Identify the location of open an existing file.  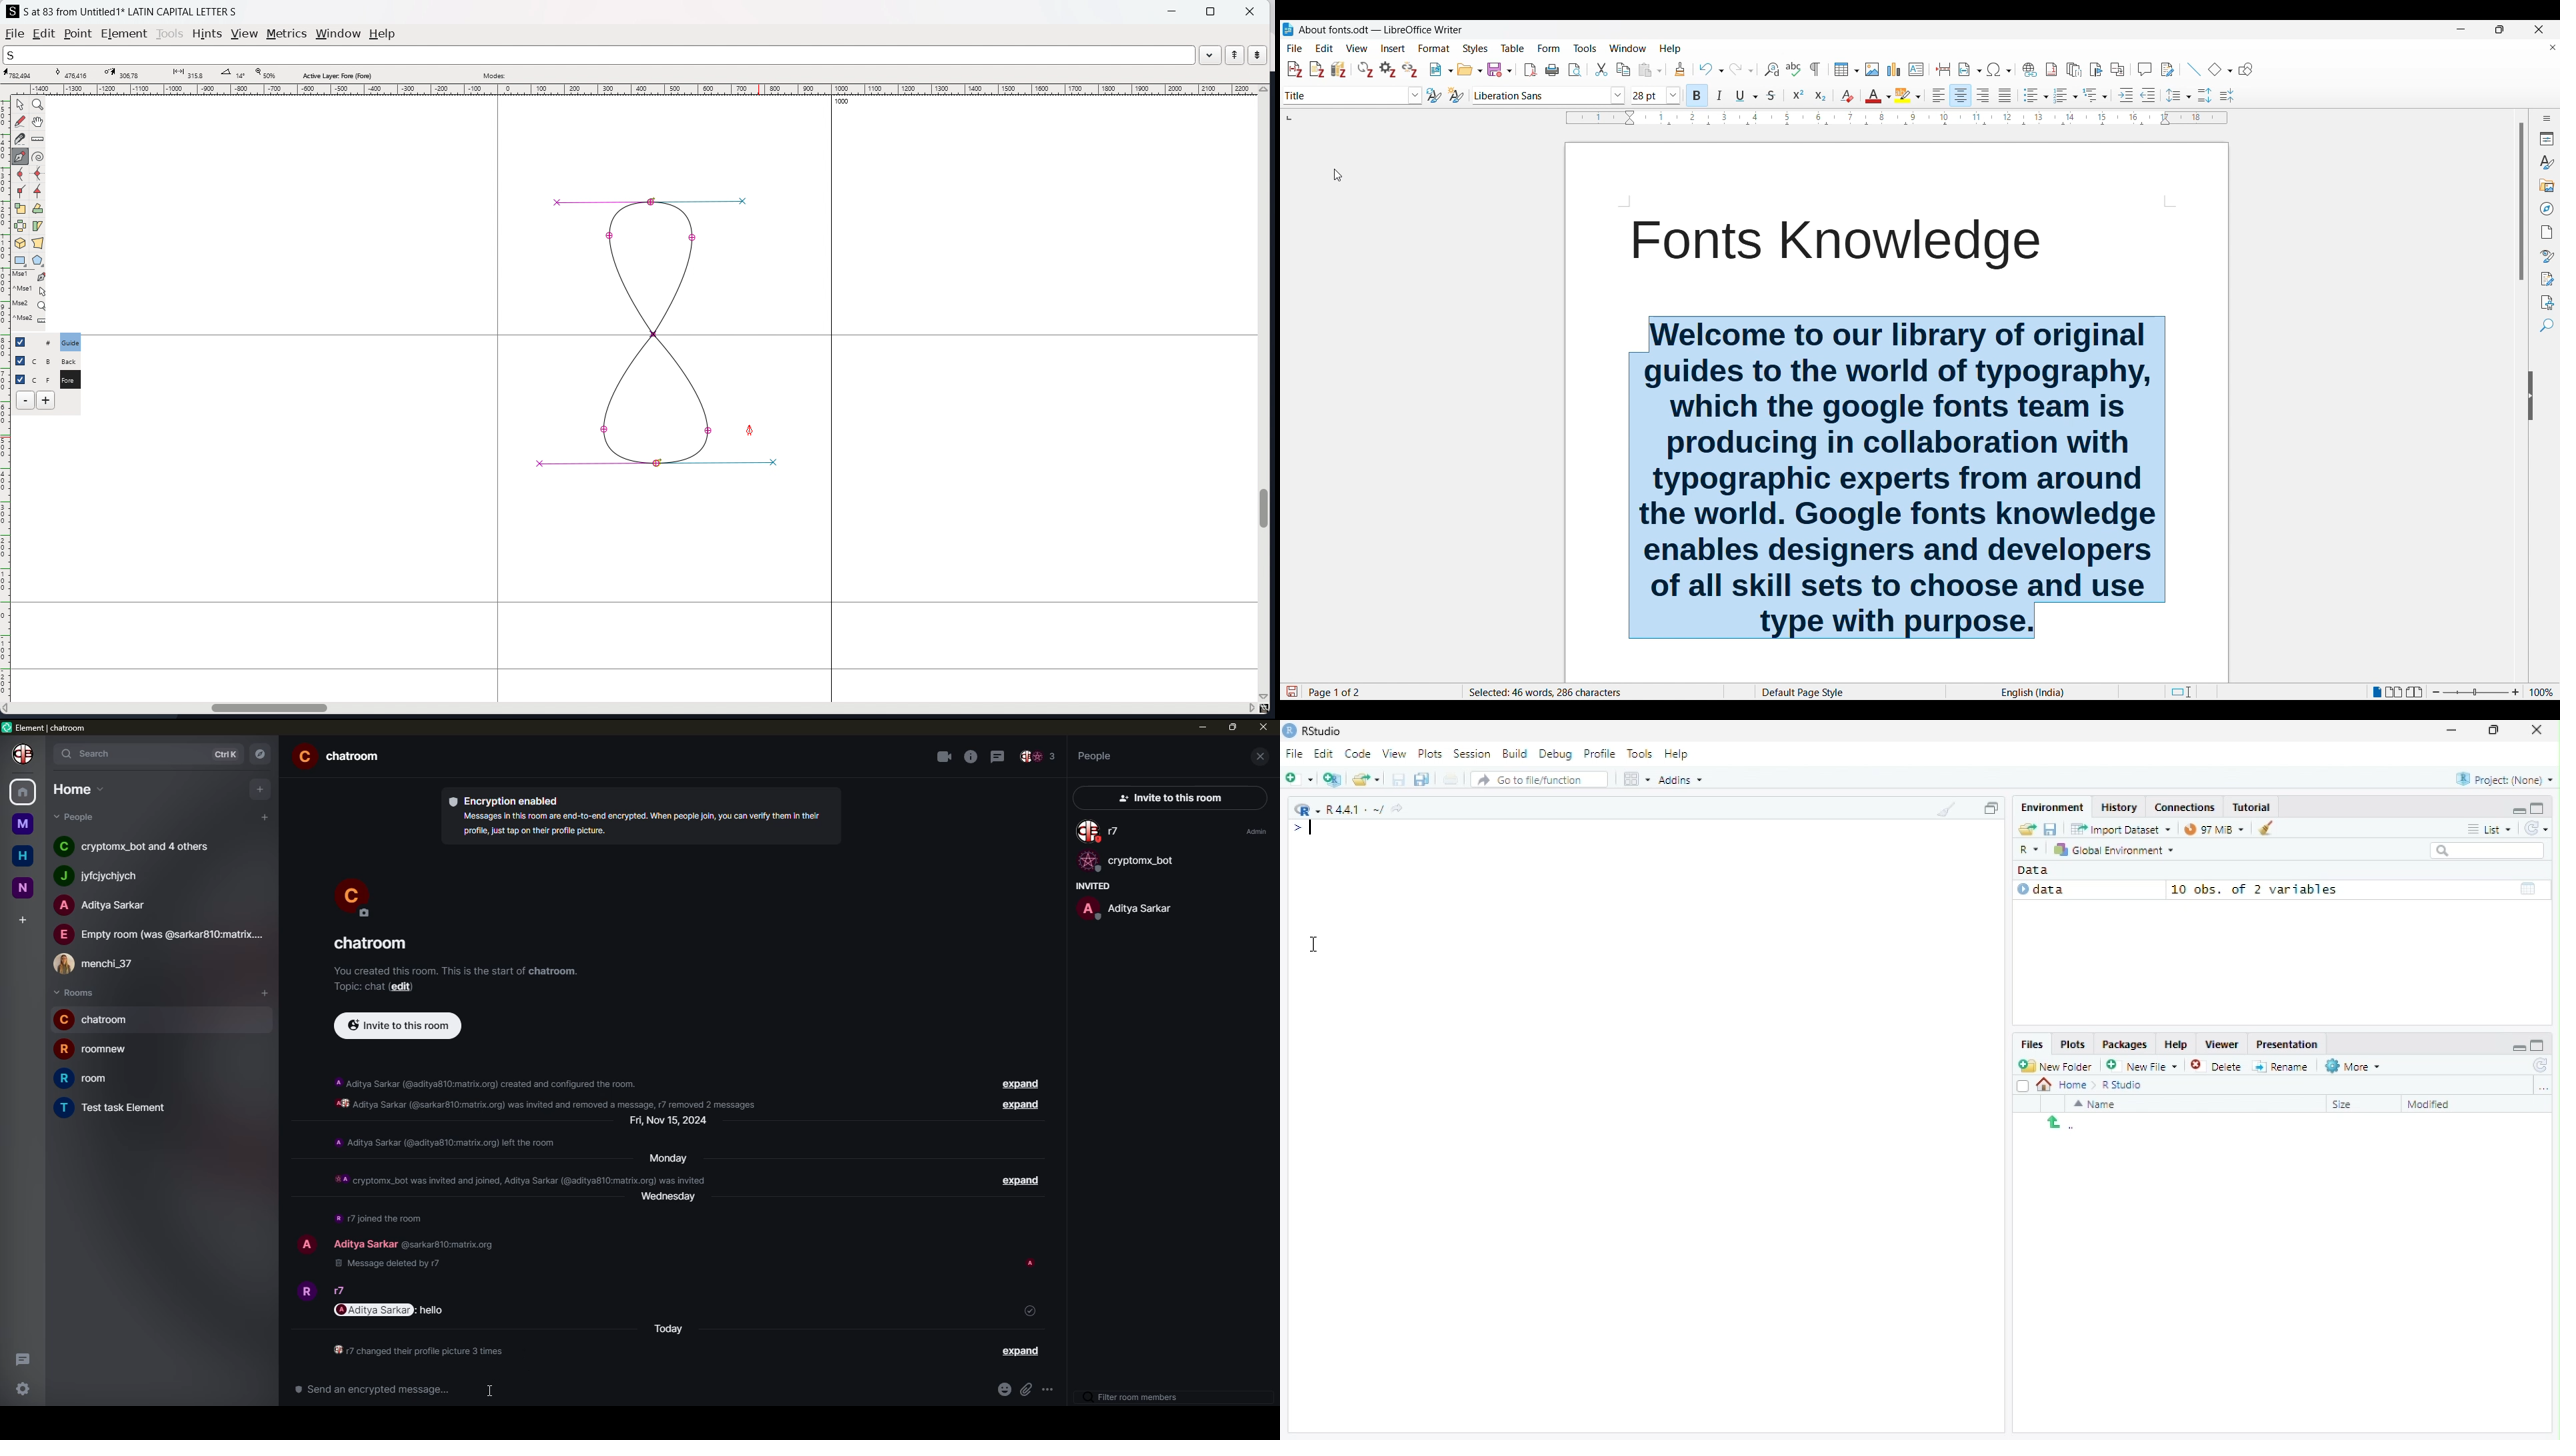
(1369, 779).